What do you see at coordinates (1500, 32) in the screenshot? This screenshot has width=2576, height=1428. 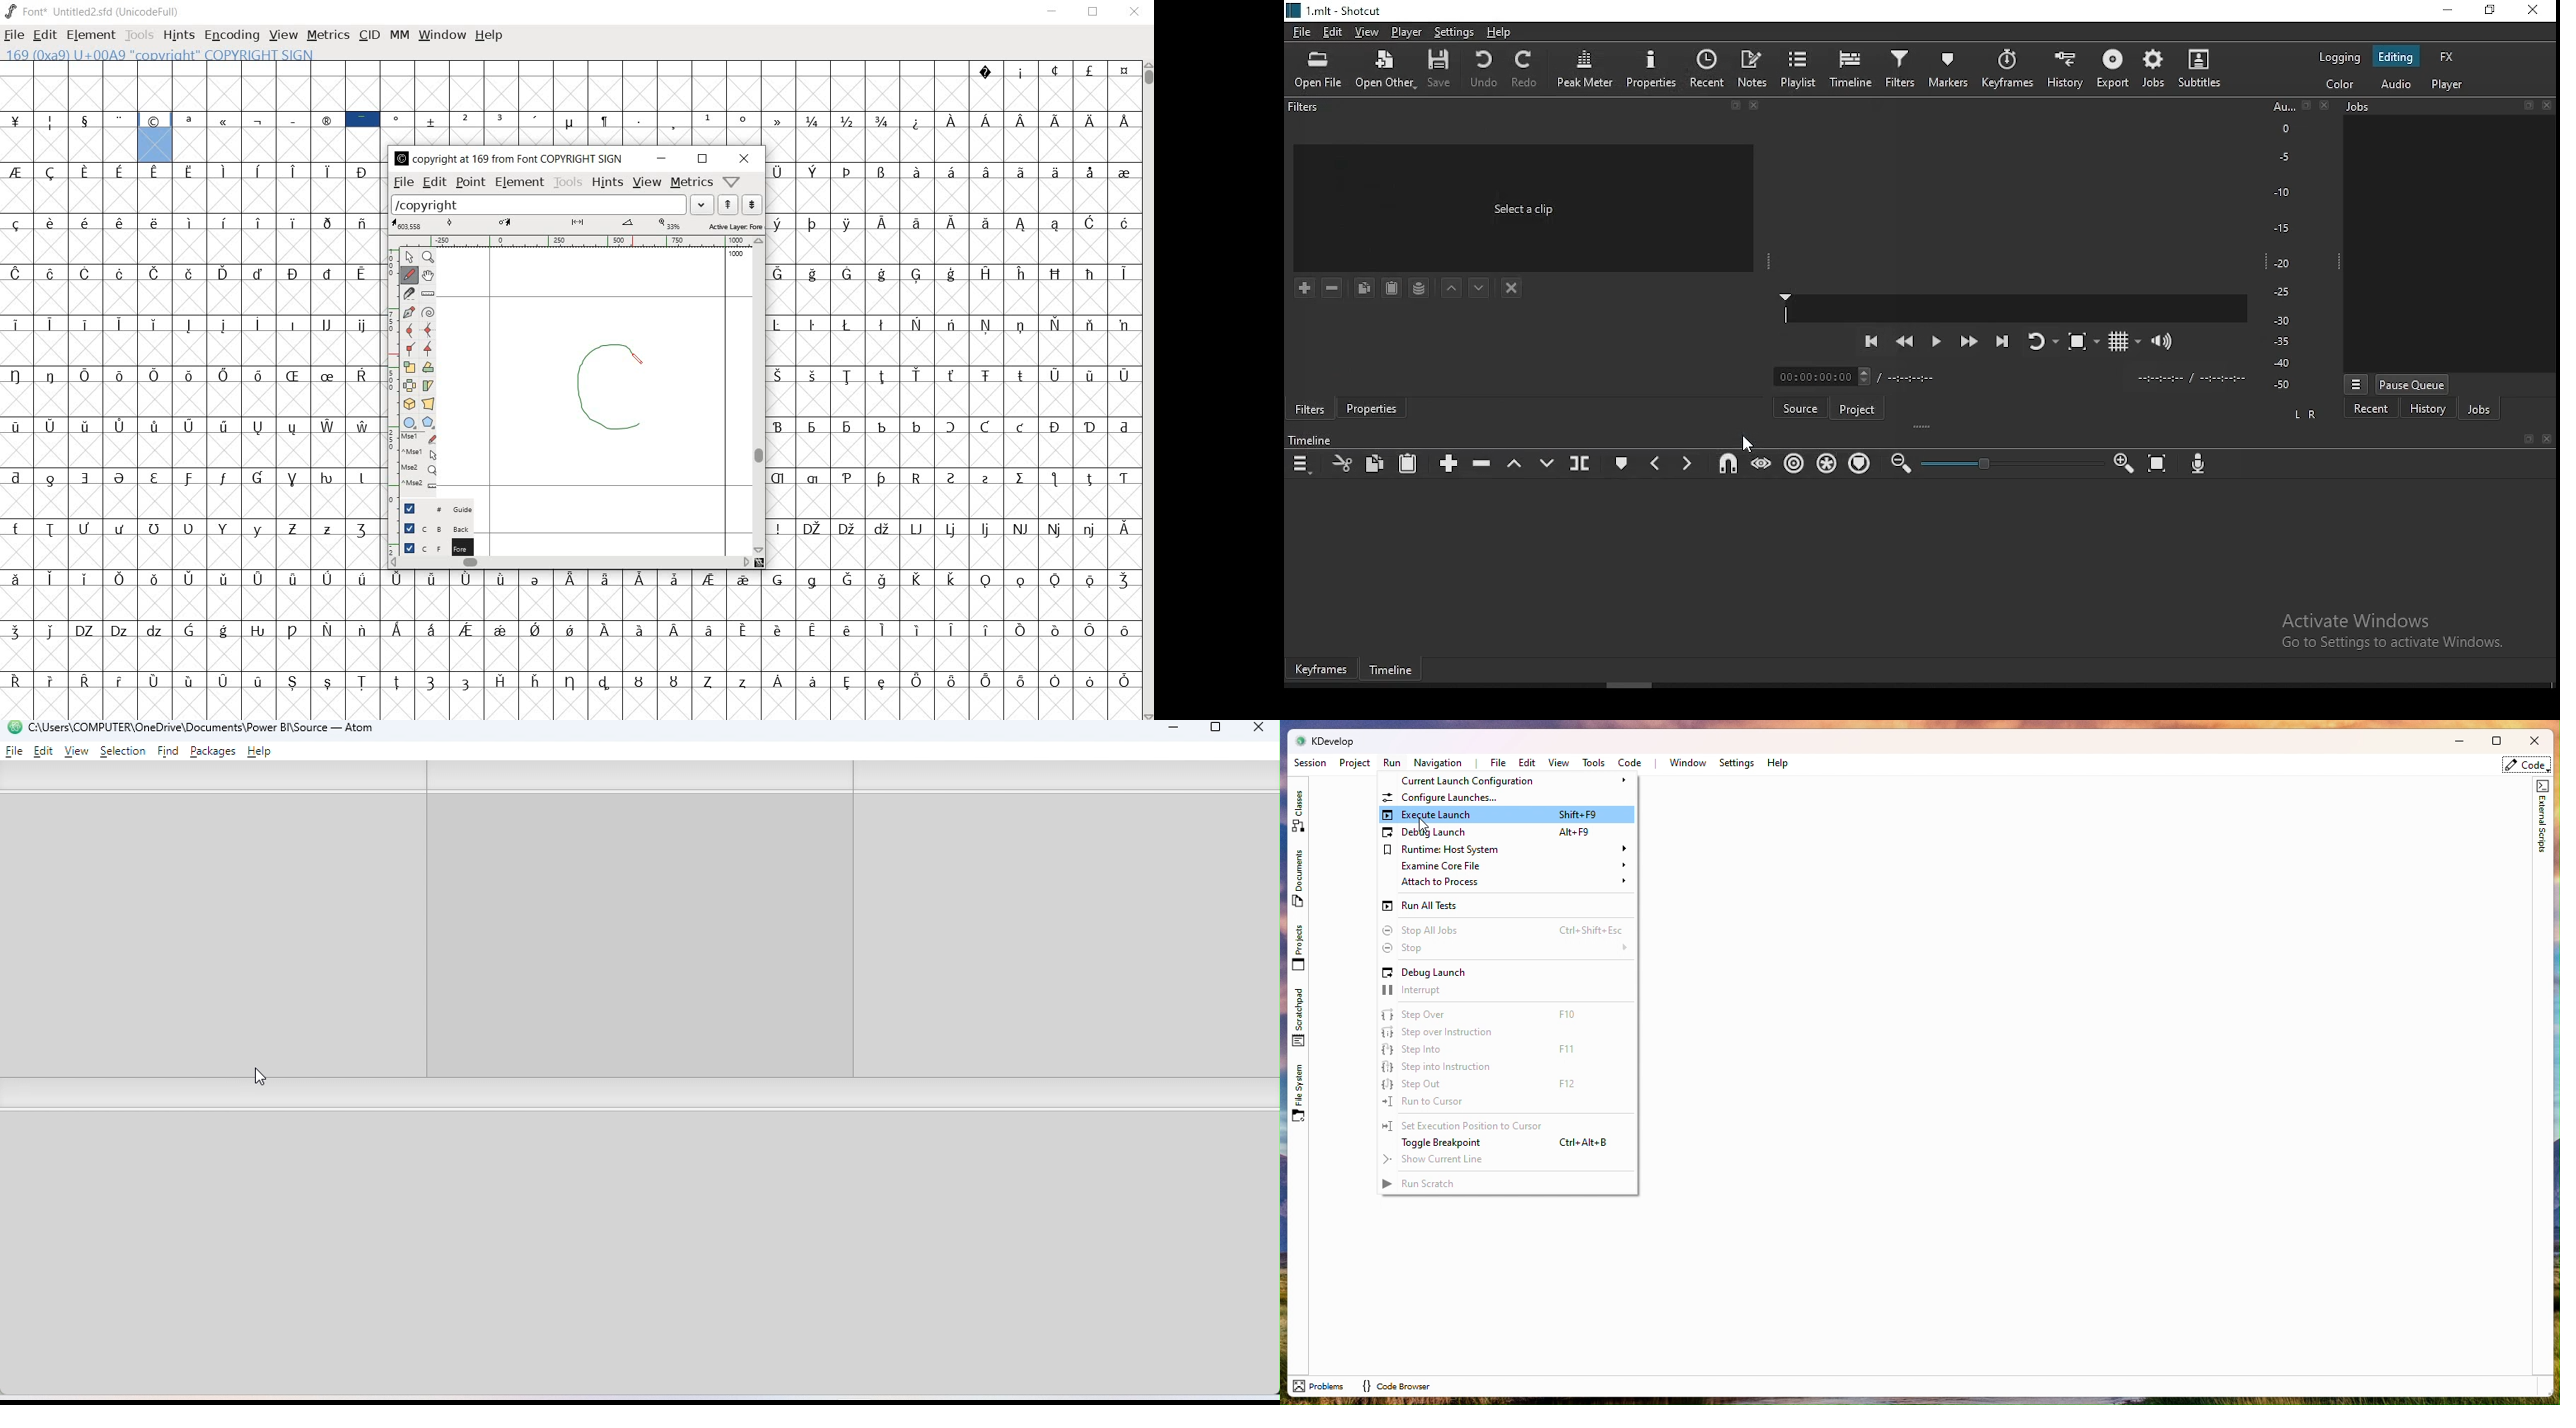 I see `help` at bounding box center [1500, 32].